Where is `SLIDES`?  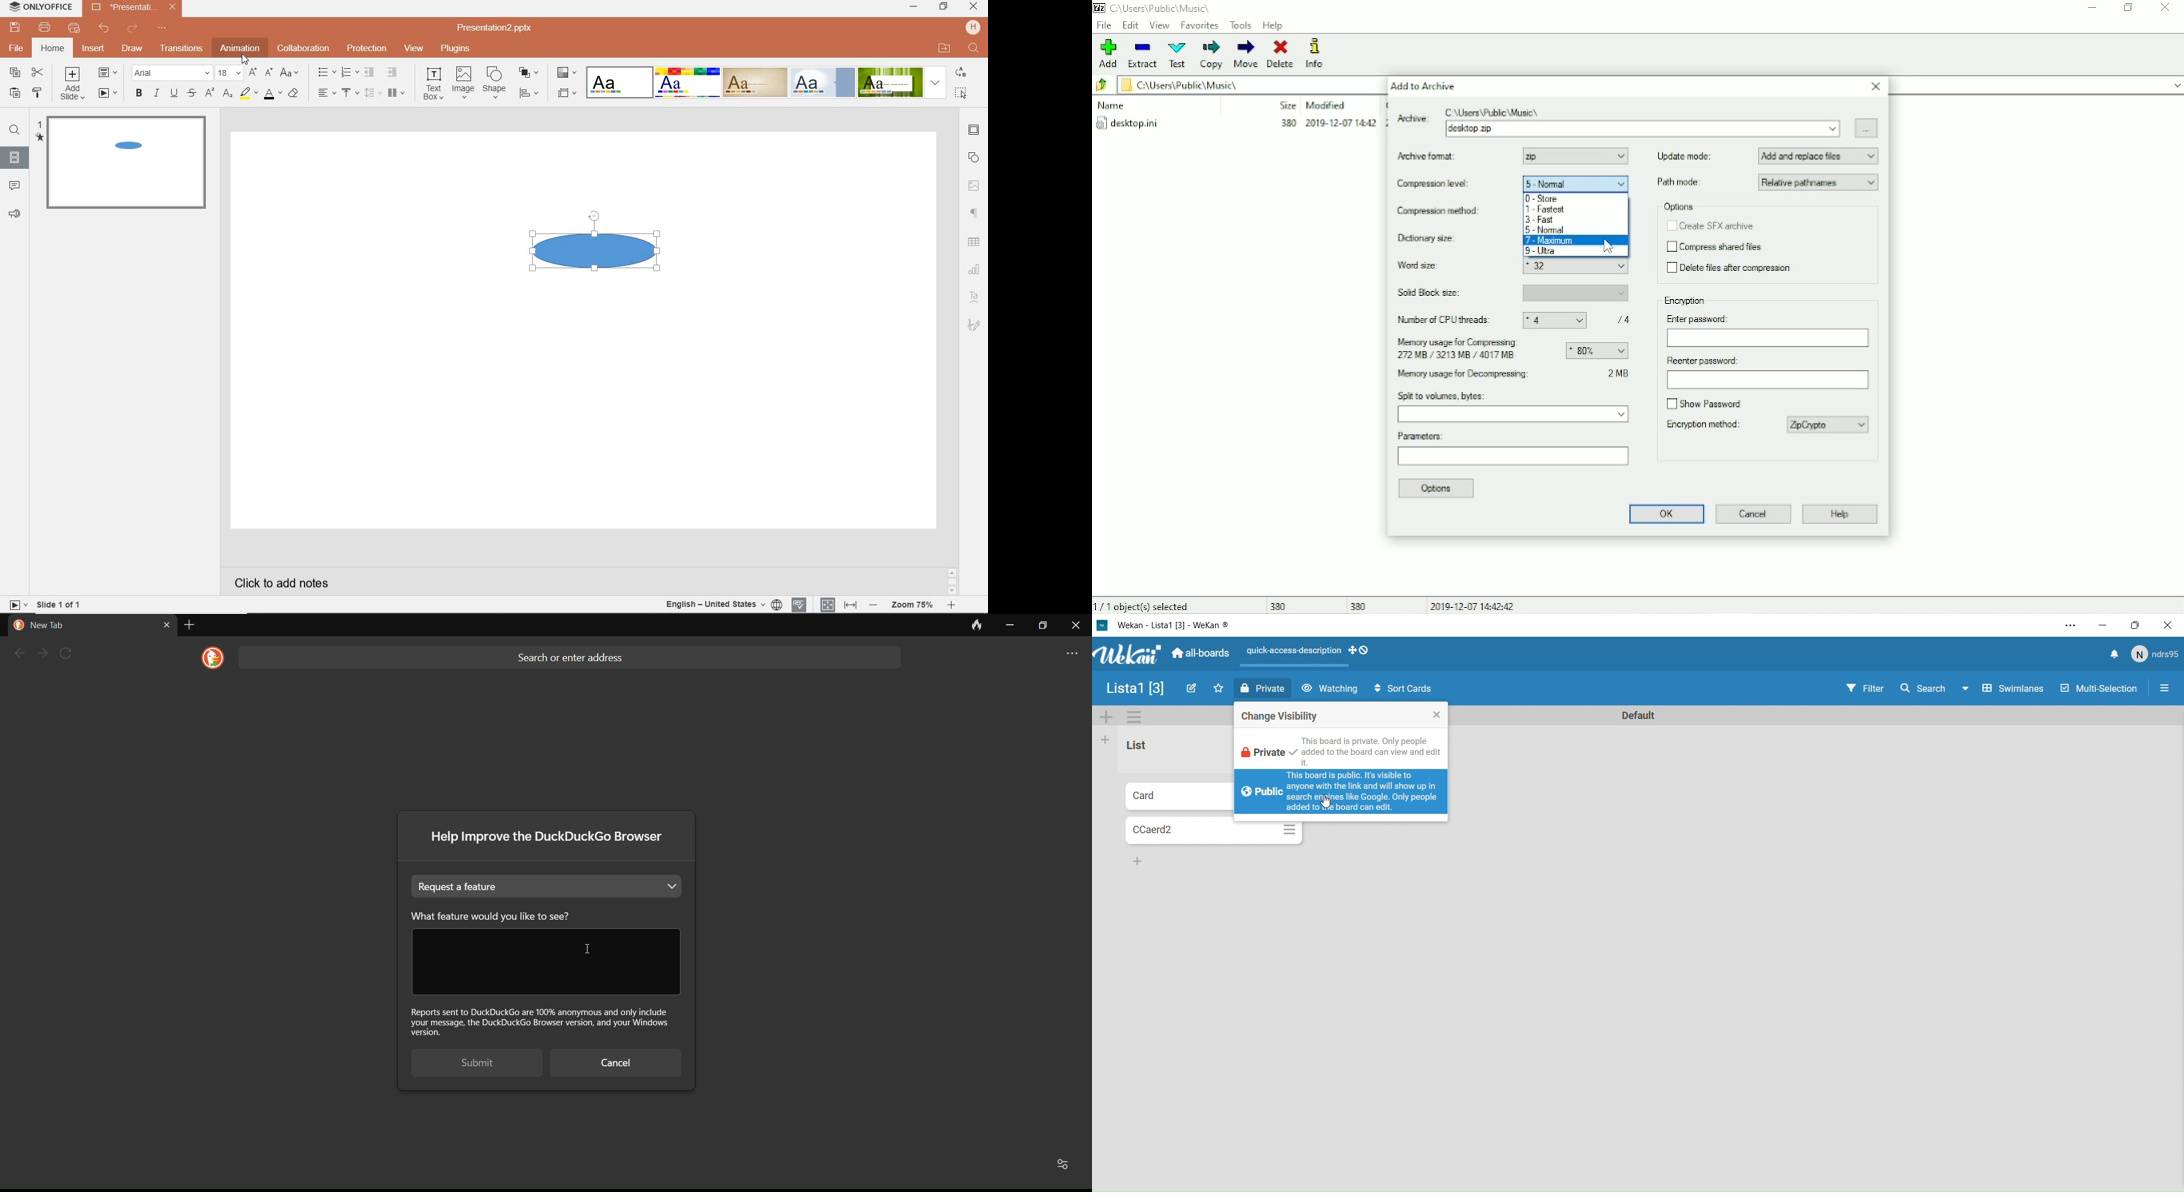 SLIDES is located at coordinates (14, 161).